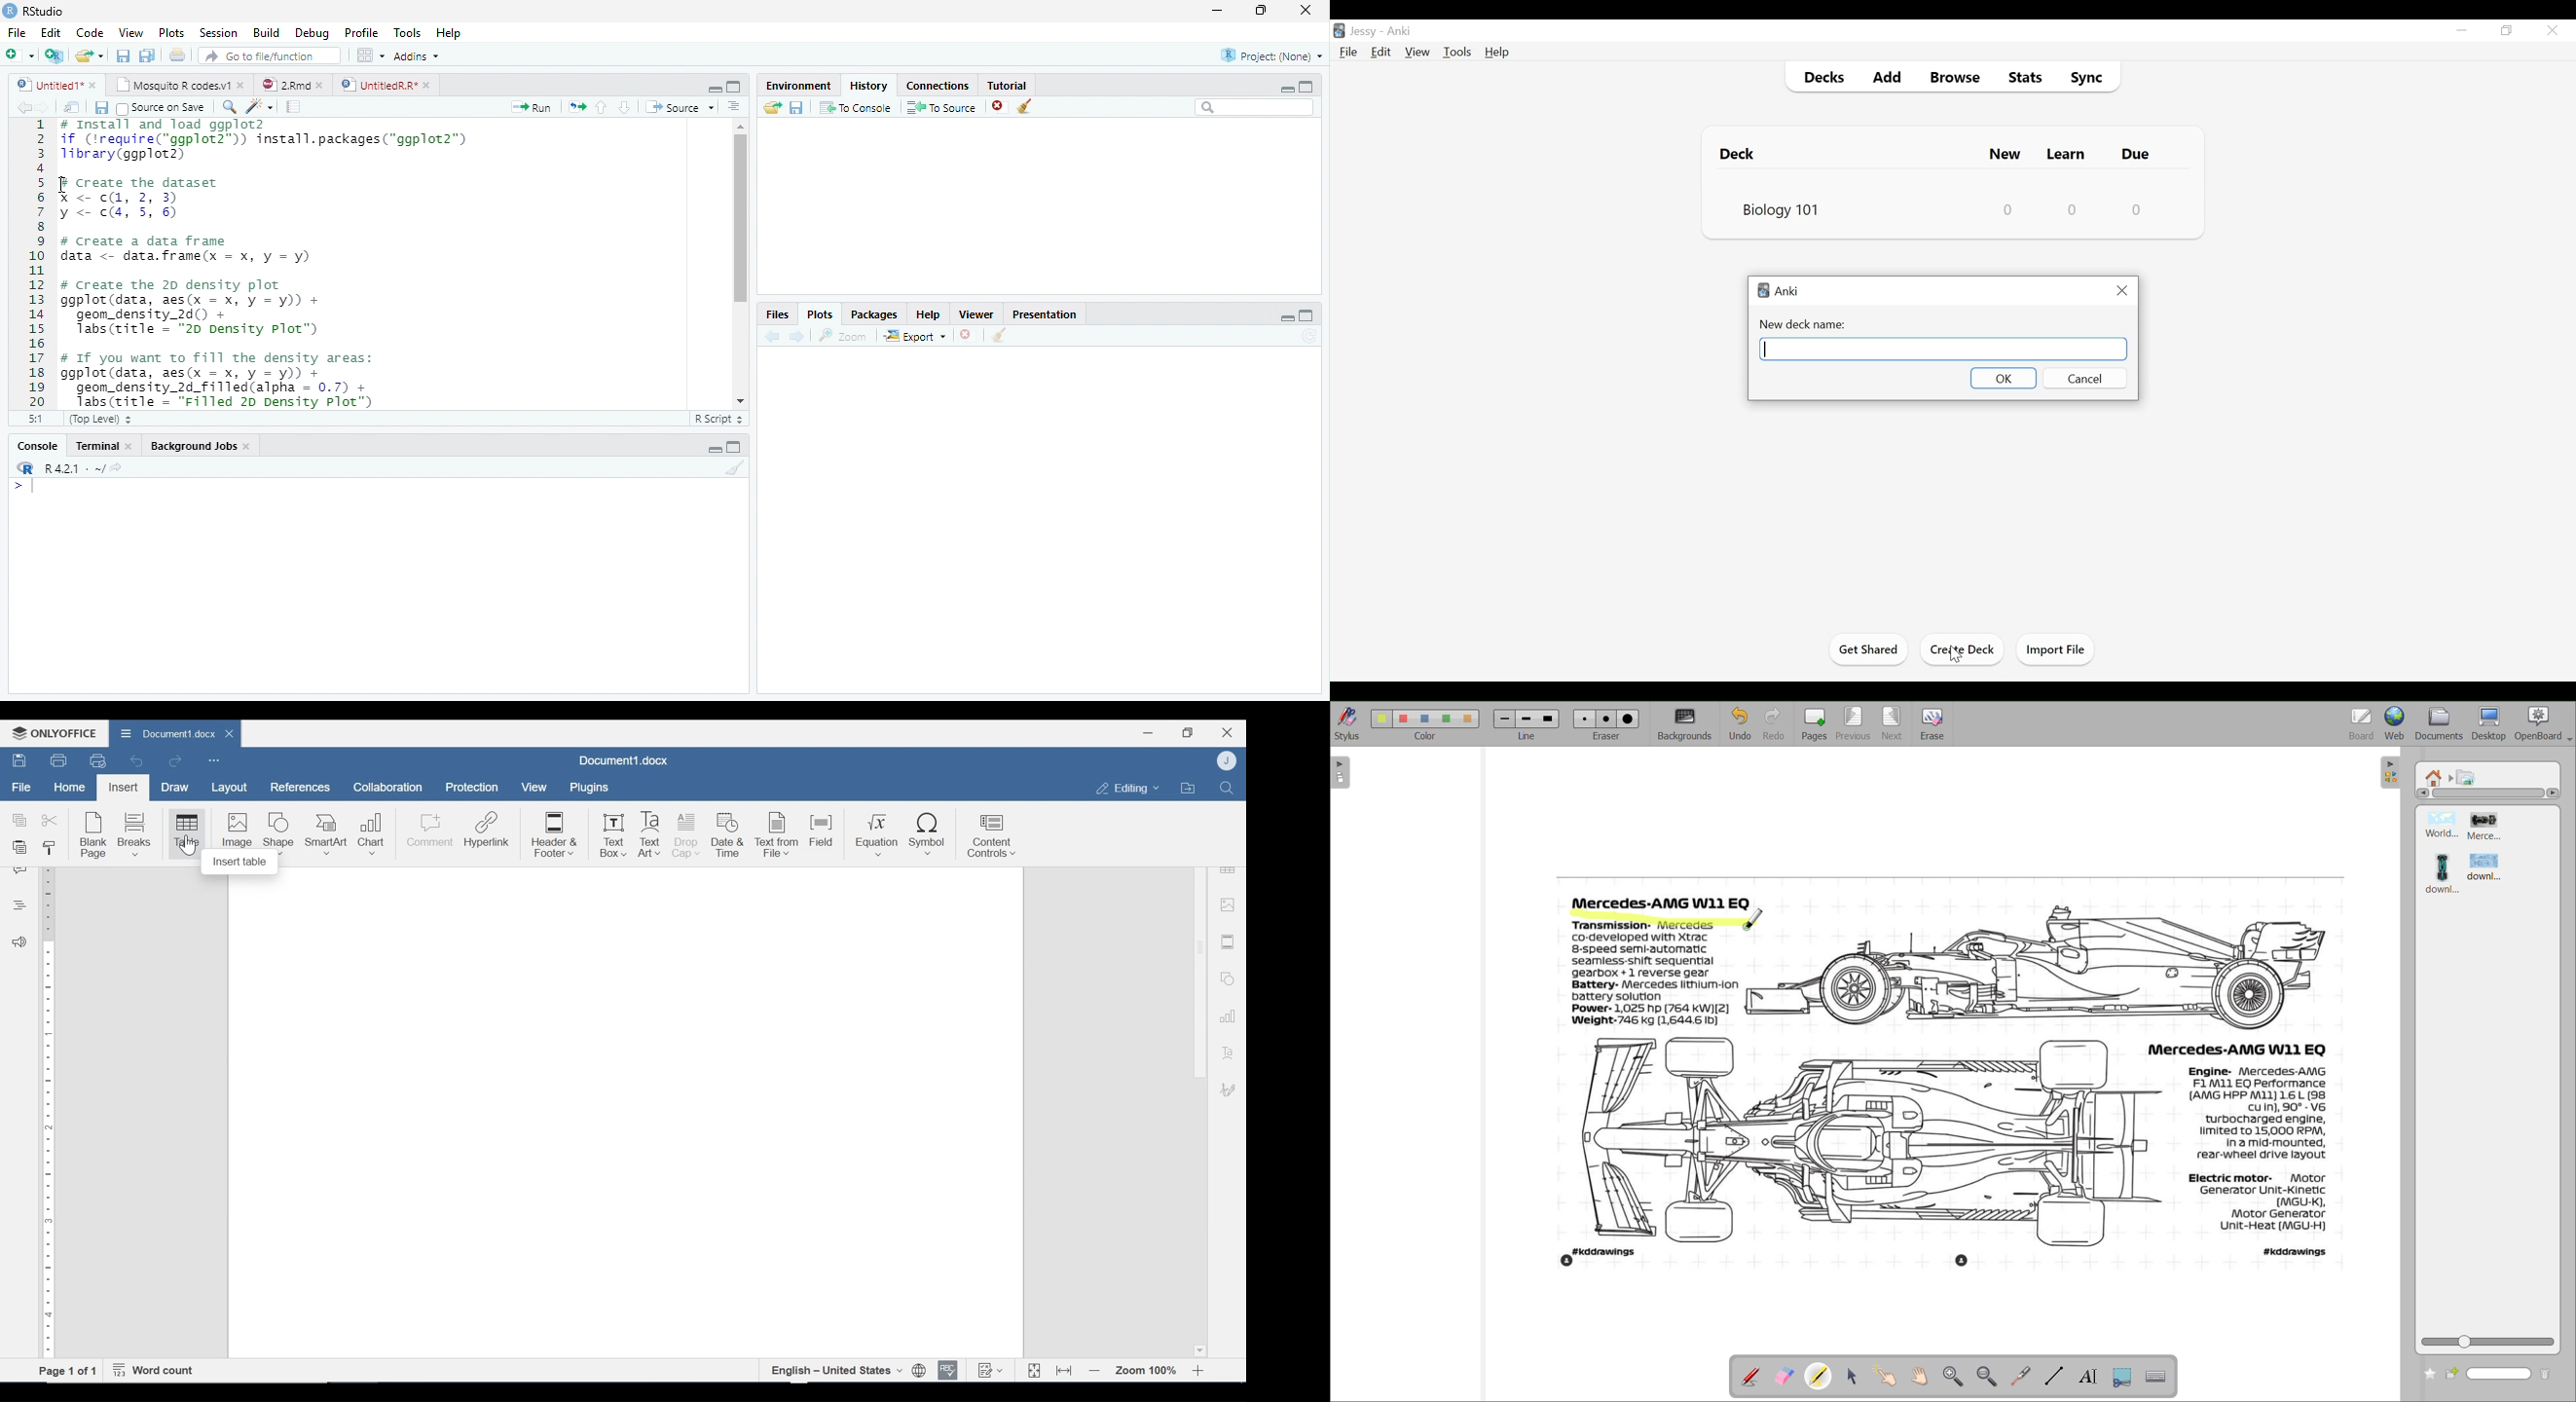 This screenshot has height=1428, width=2576. What do you see at coordinates (1227, 731) in the screenshot?
I see `Close` at bounding box center [1227, 731].